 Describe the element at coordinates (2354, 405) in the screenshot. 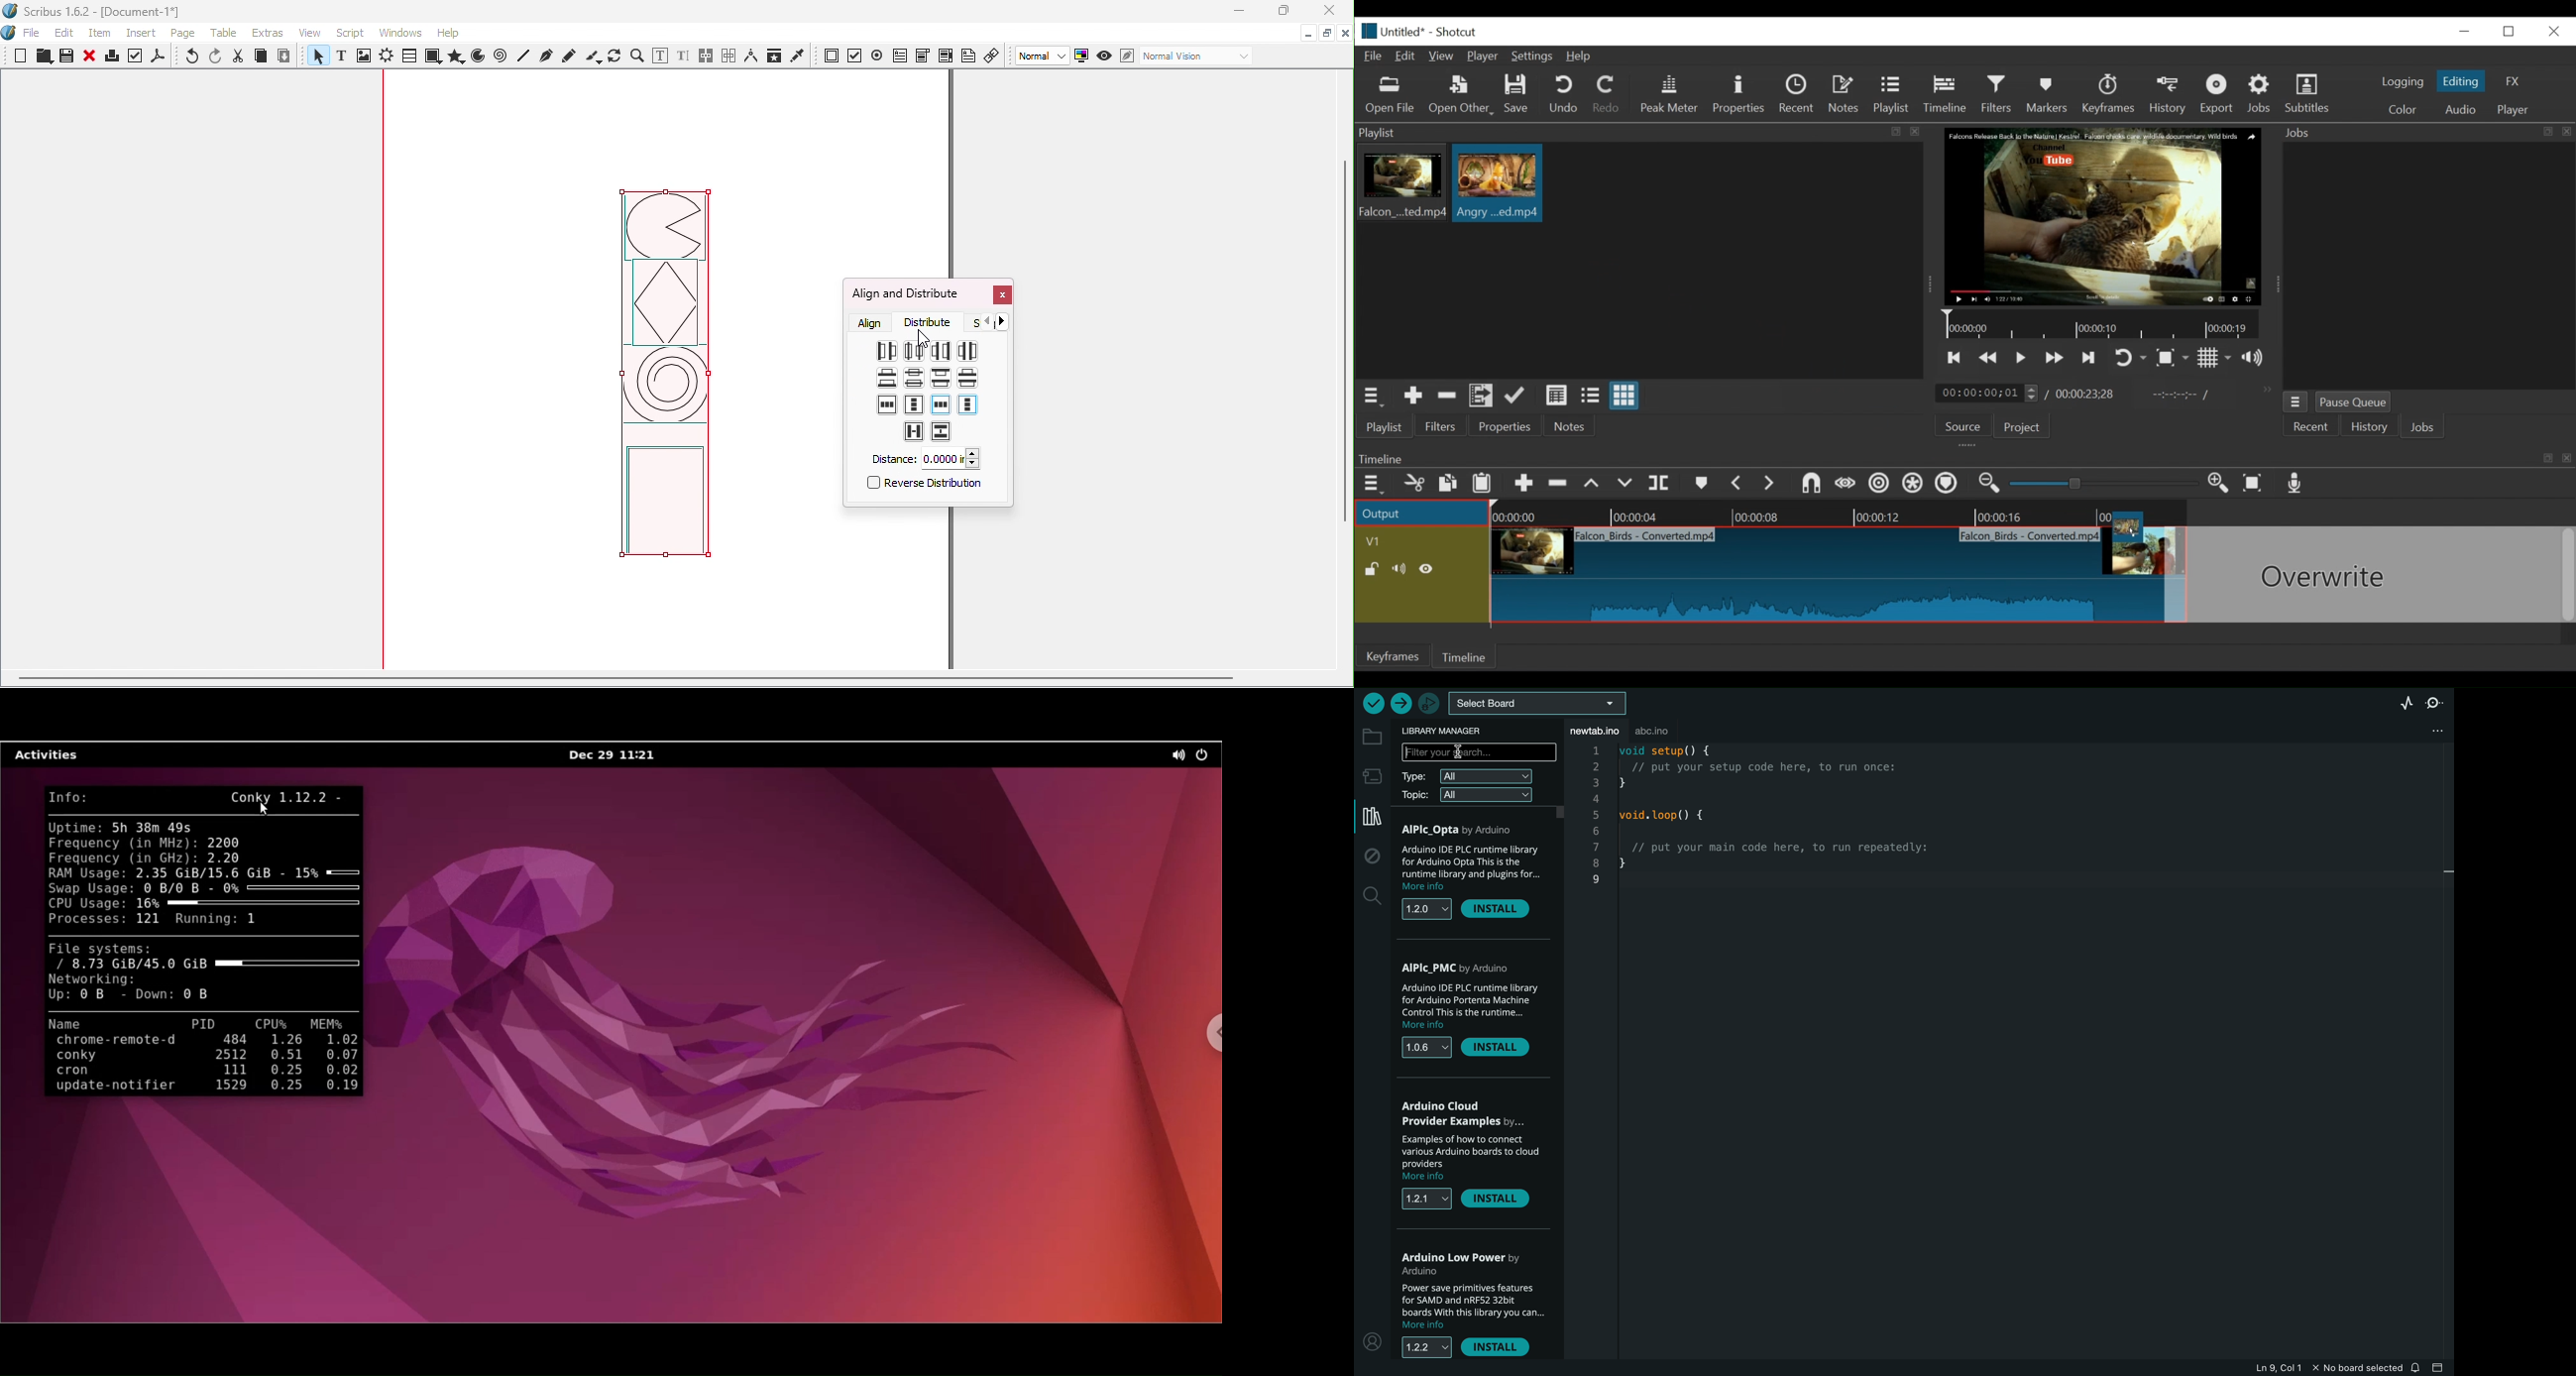

I see `Pause Queue` at that location.